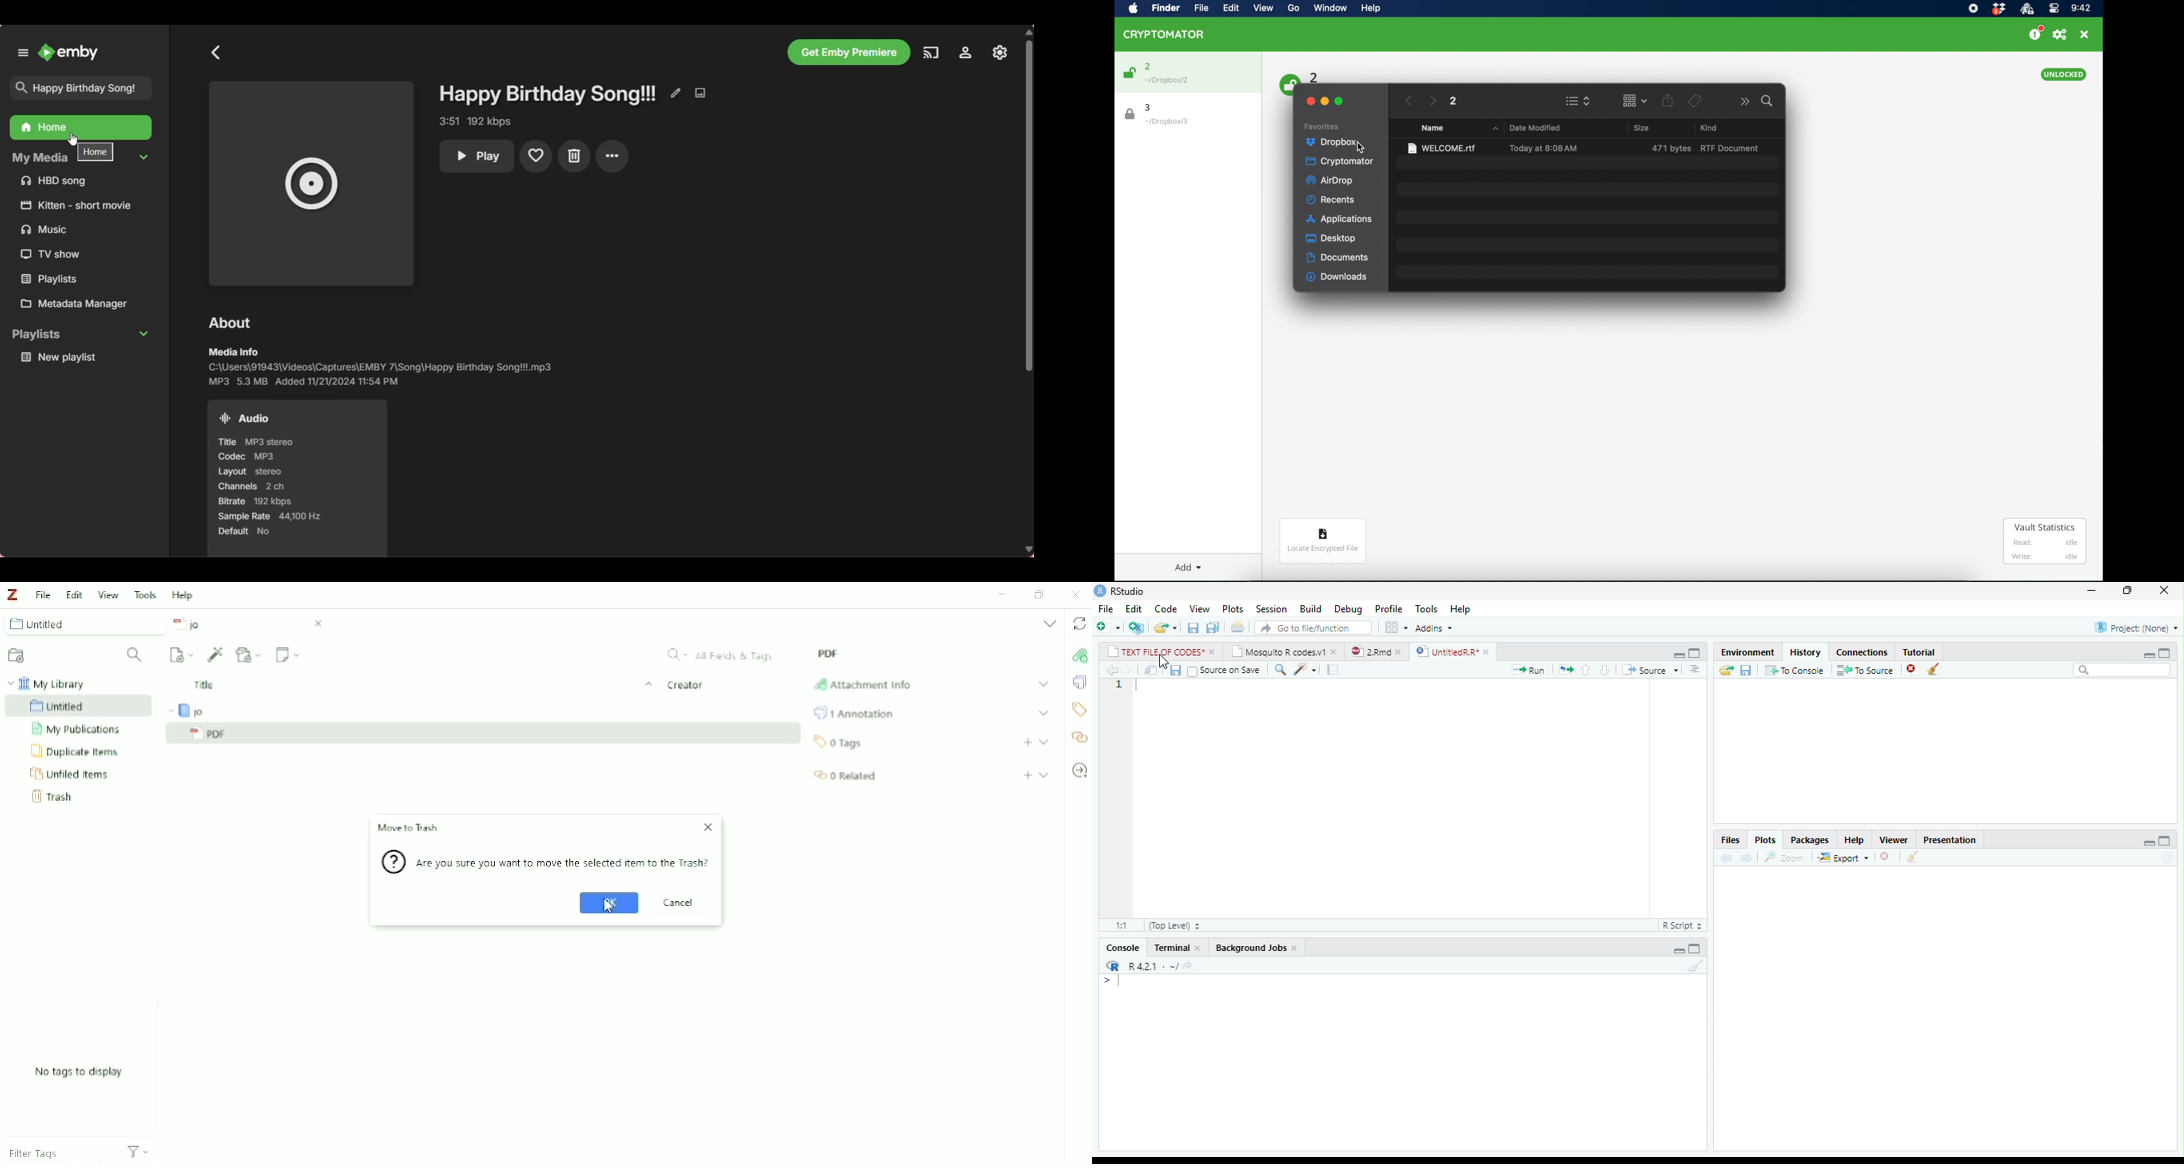  What do you see at coordinates (1862, 653) in the screenshot?
I see `Connections` at bounding box center [1862, 653].